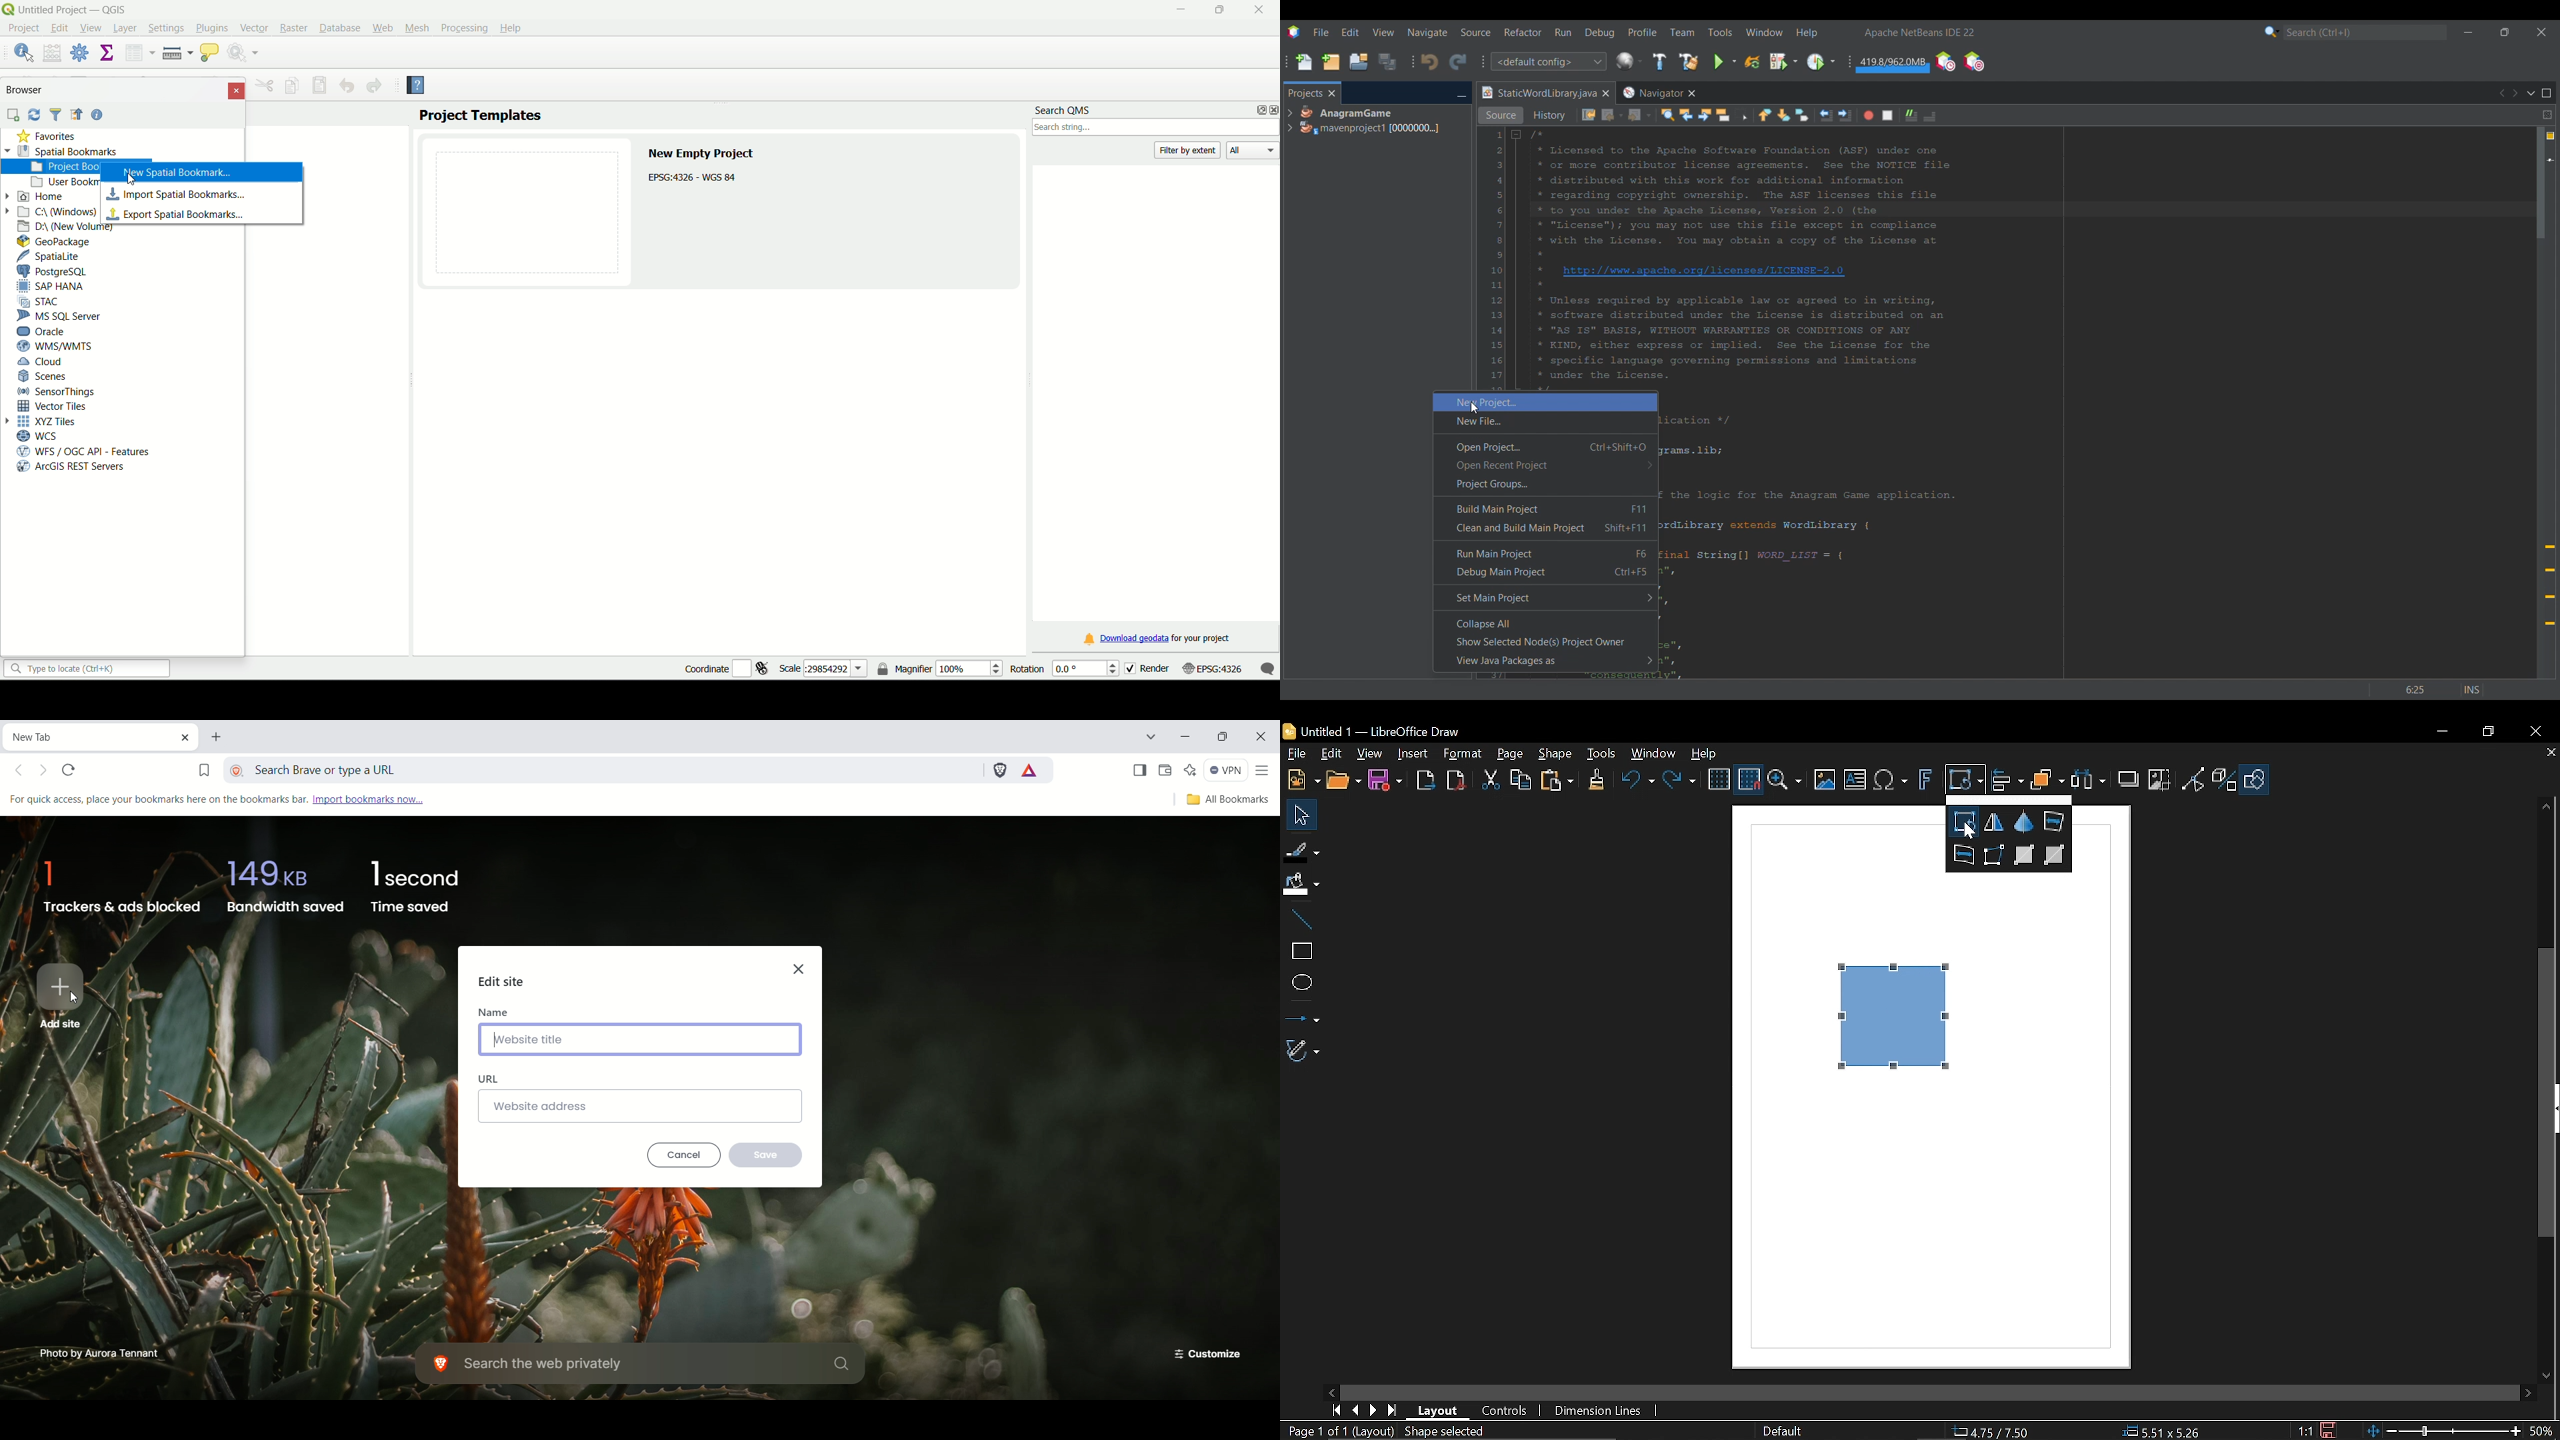 This screenshot has width=2576, height=1456. Describe the element at coordinates (338, 28) in the screenshot. I see `Database` at that location.